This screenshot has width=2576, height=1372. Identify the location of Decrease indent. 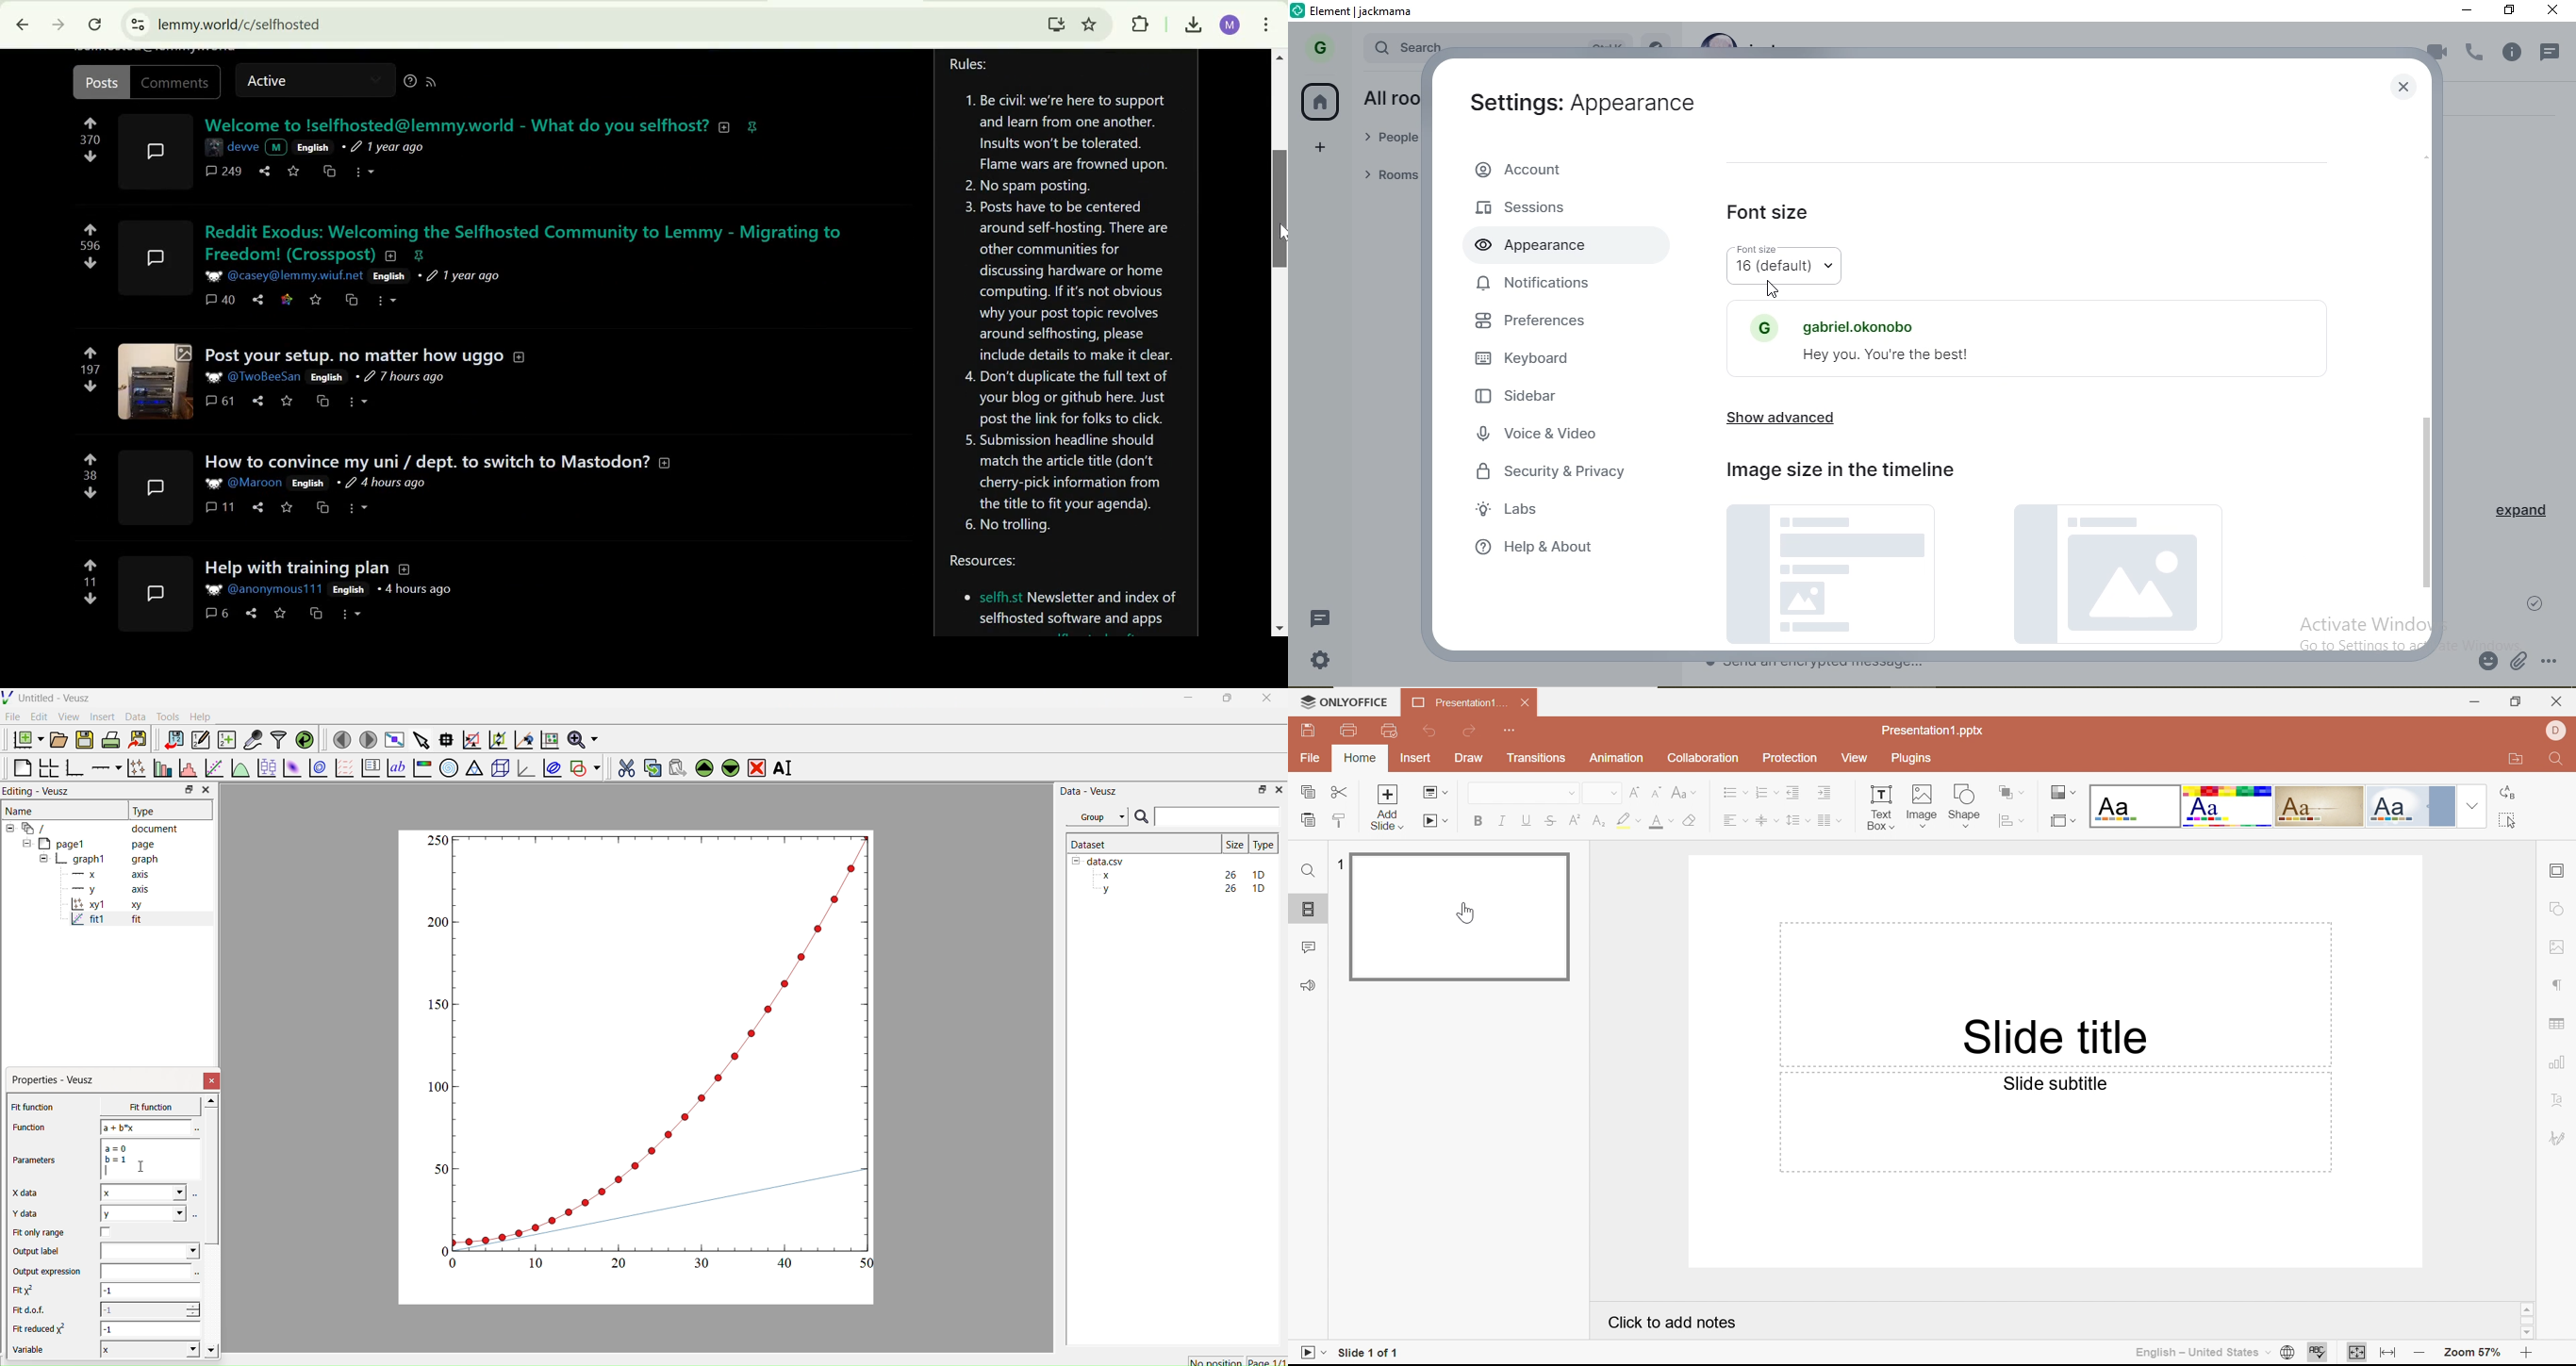
(1797, 790).